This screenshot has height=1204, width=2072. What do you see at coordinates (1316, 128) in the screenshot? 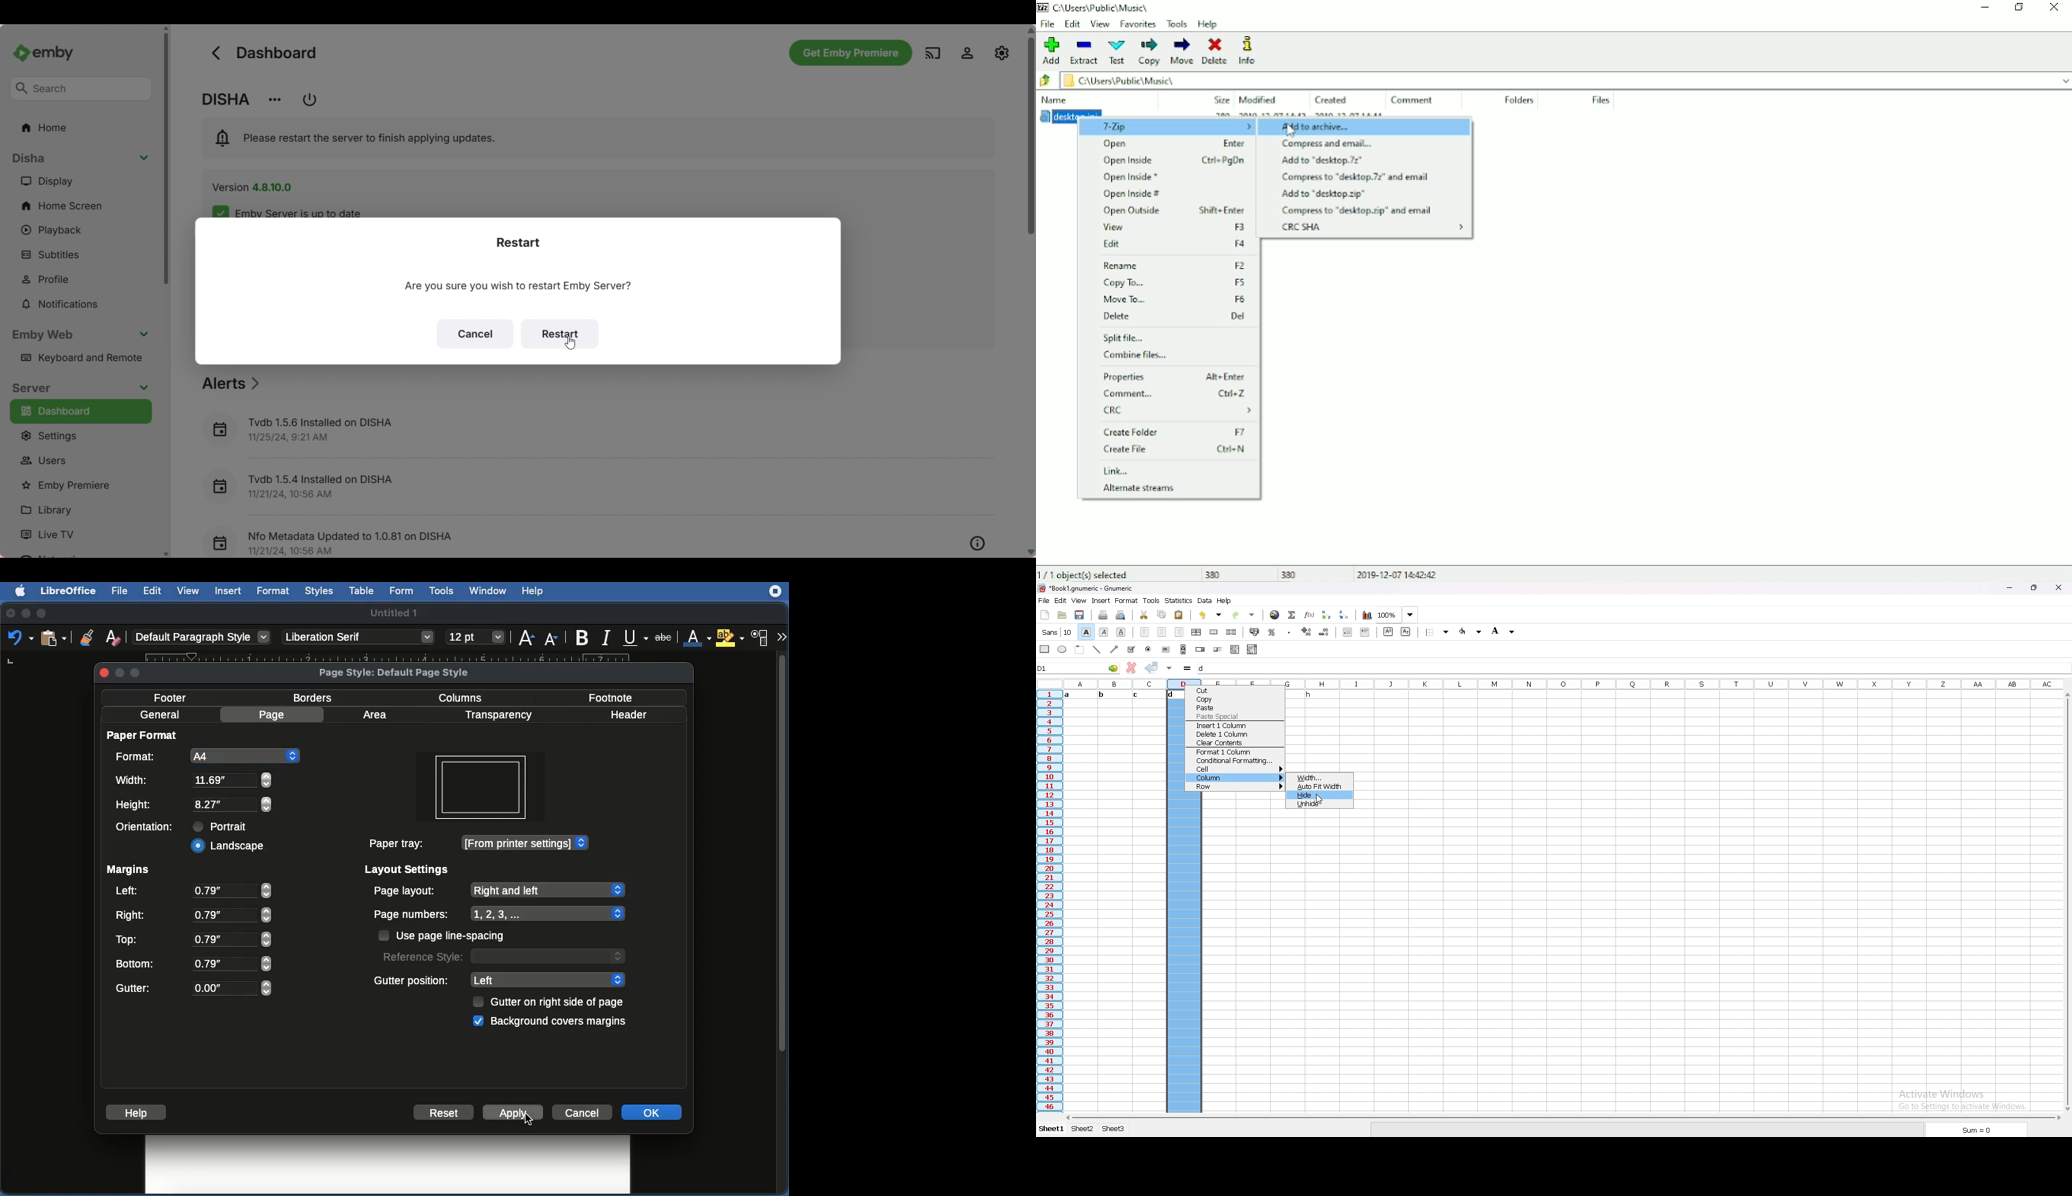
I see `Add to archive` at bounding box center [1316, 128].